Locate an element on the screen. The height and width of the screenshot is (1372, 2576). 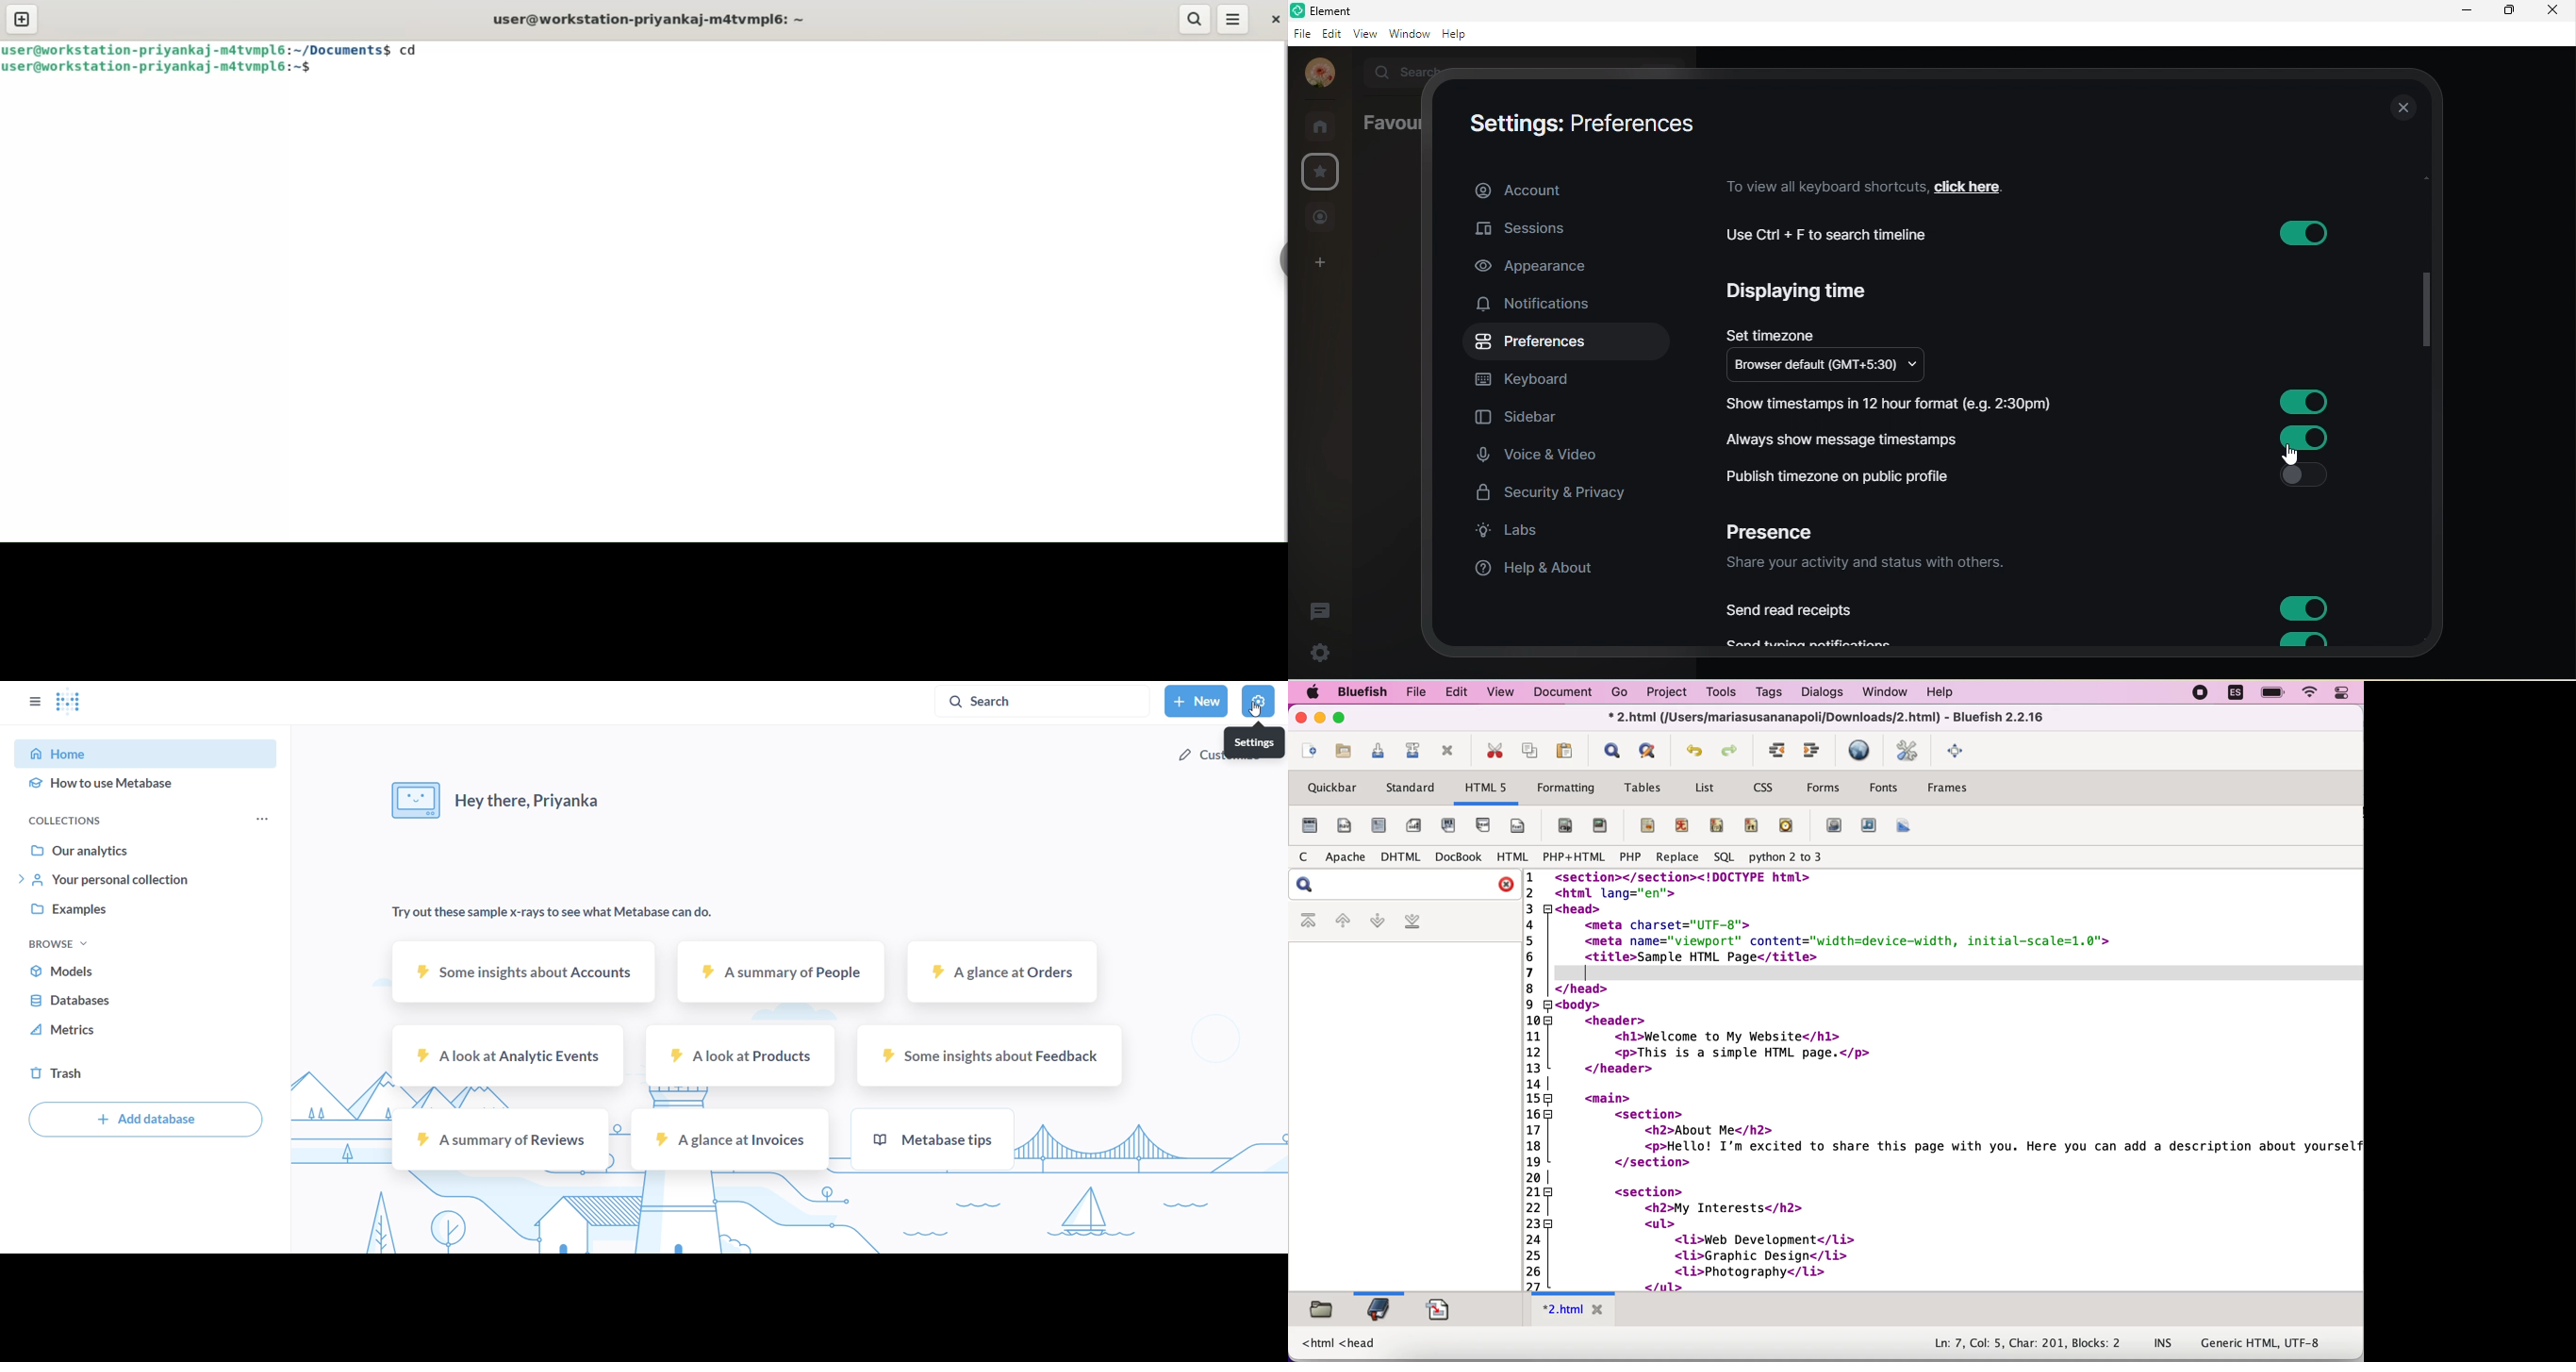
home is located at coordinates (1322, 125).